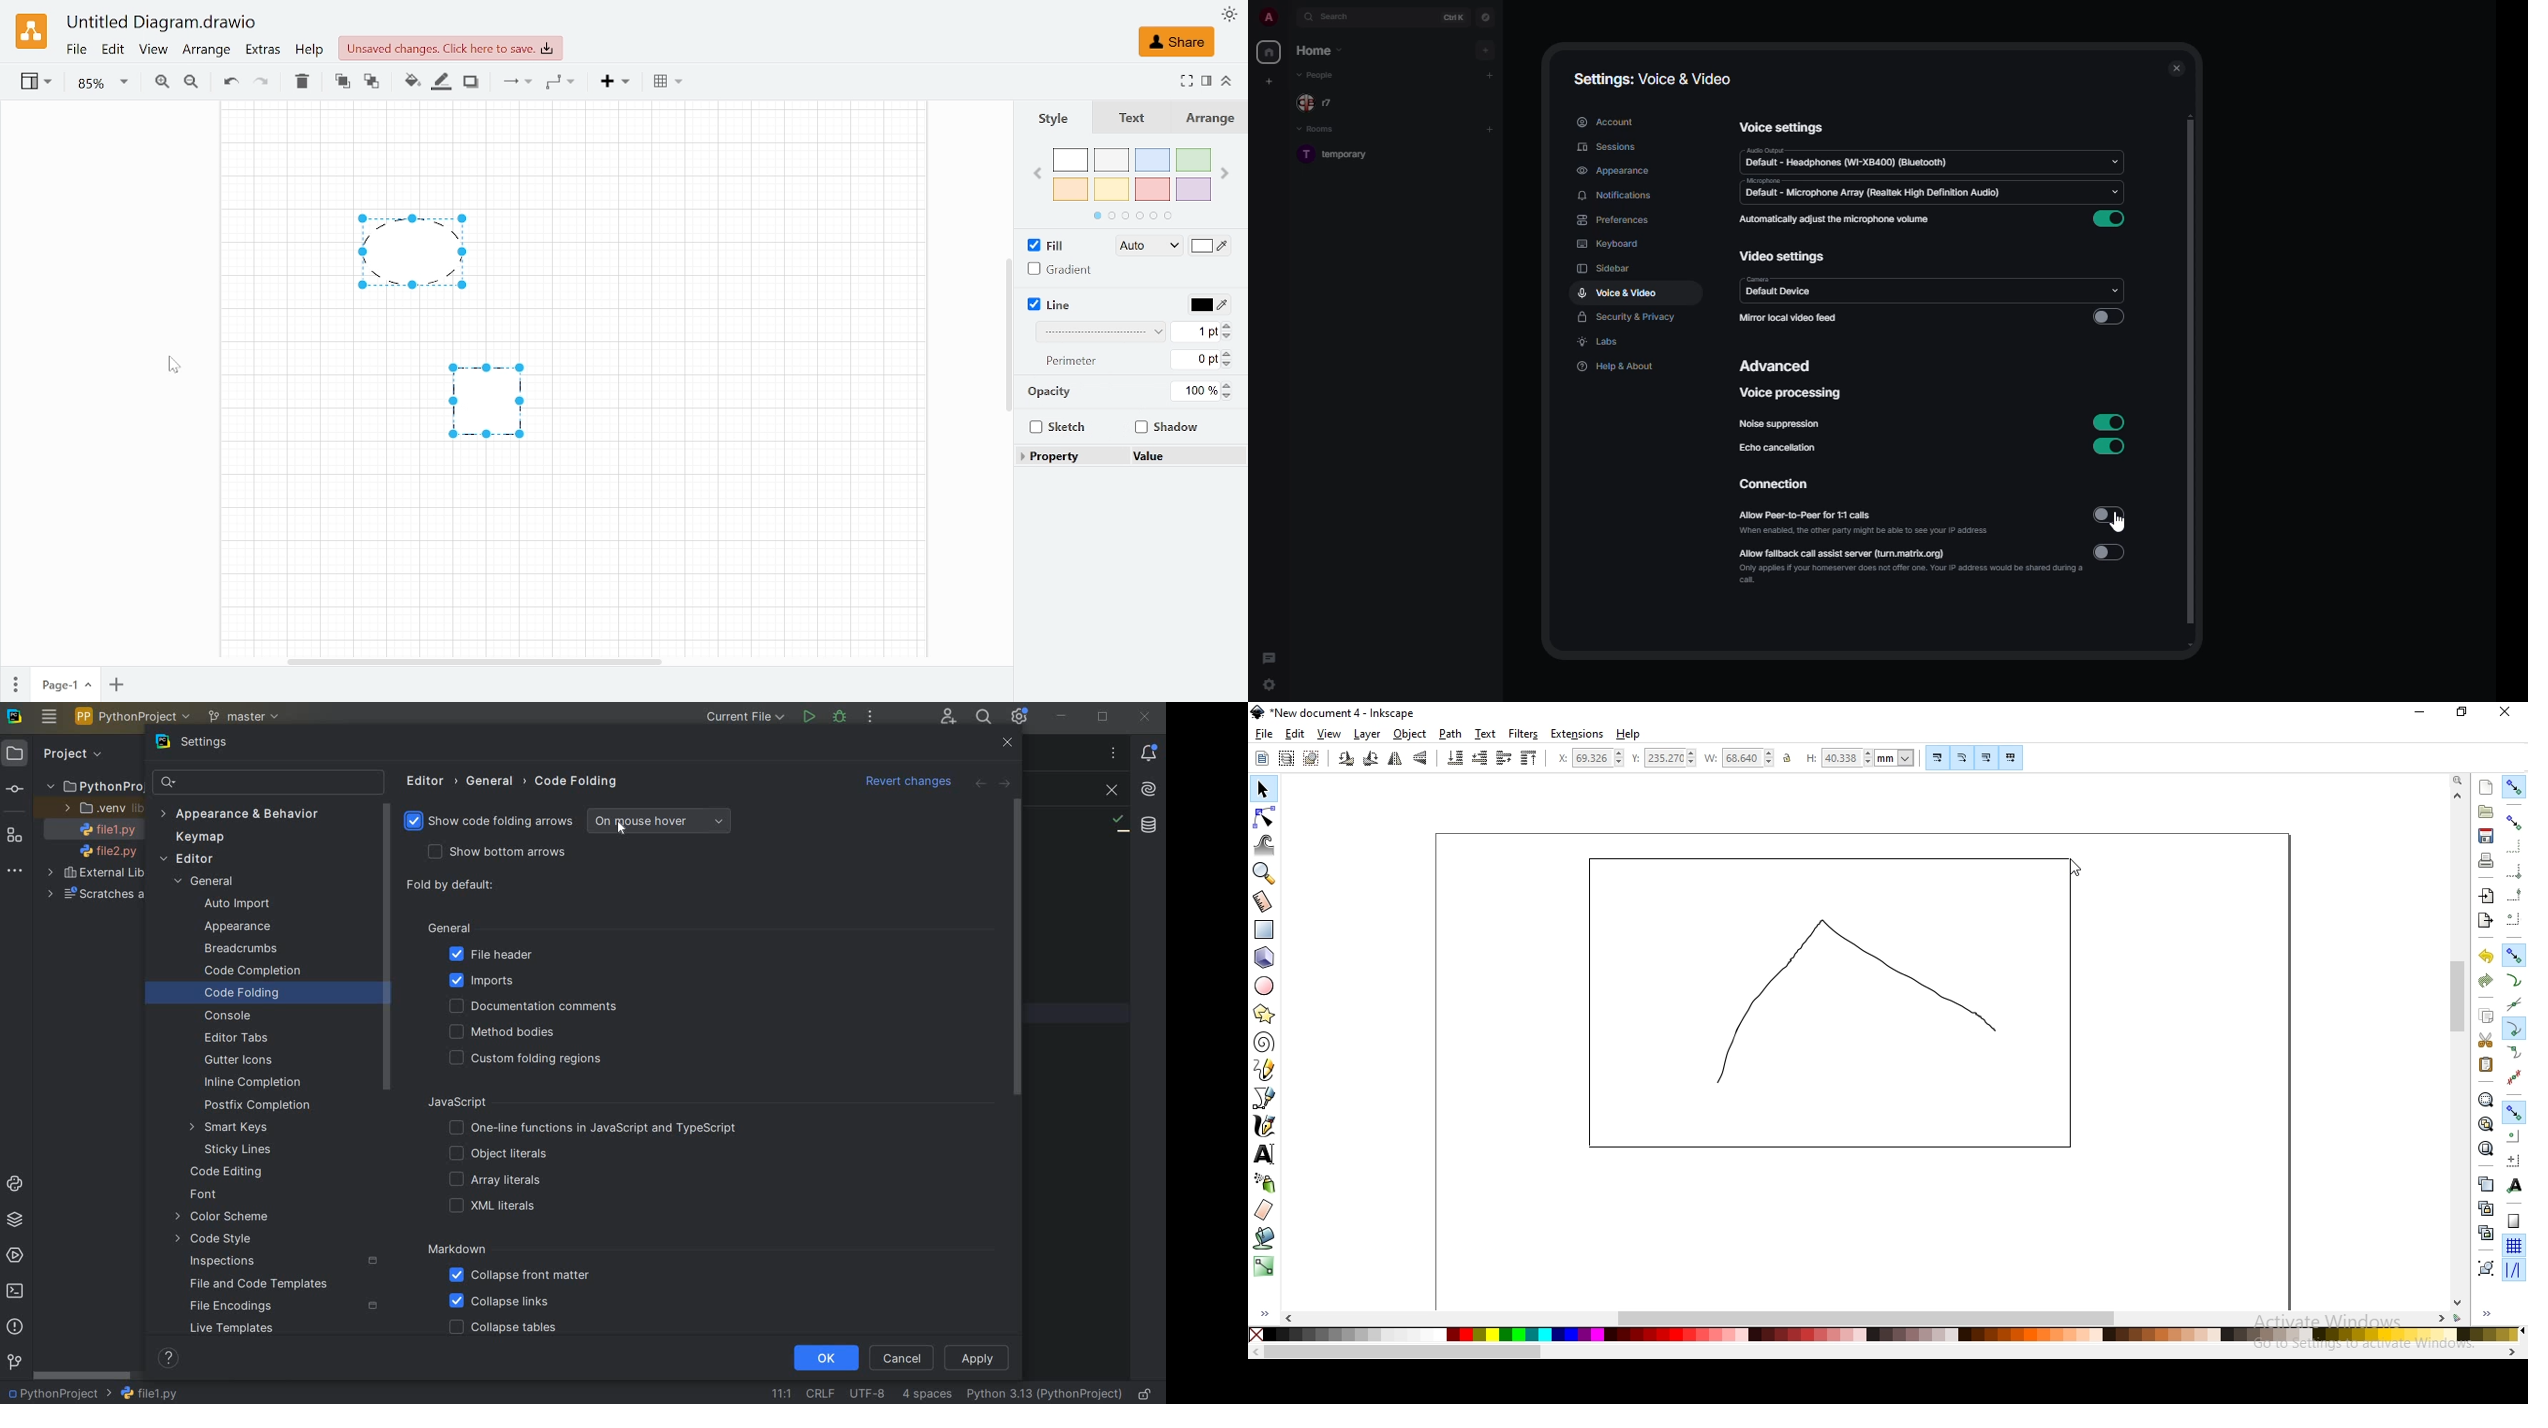  Describe the element at coordinates (1833, 219) in the screenshot. I see `automatically adjust the microphone volume` at that location.